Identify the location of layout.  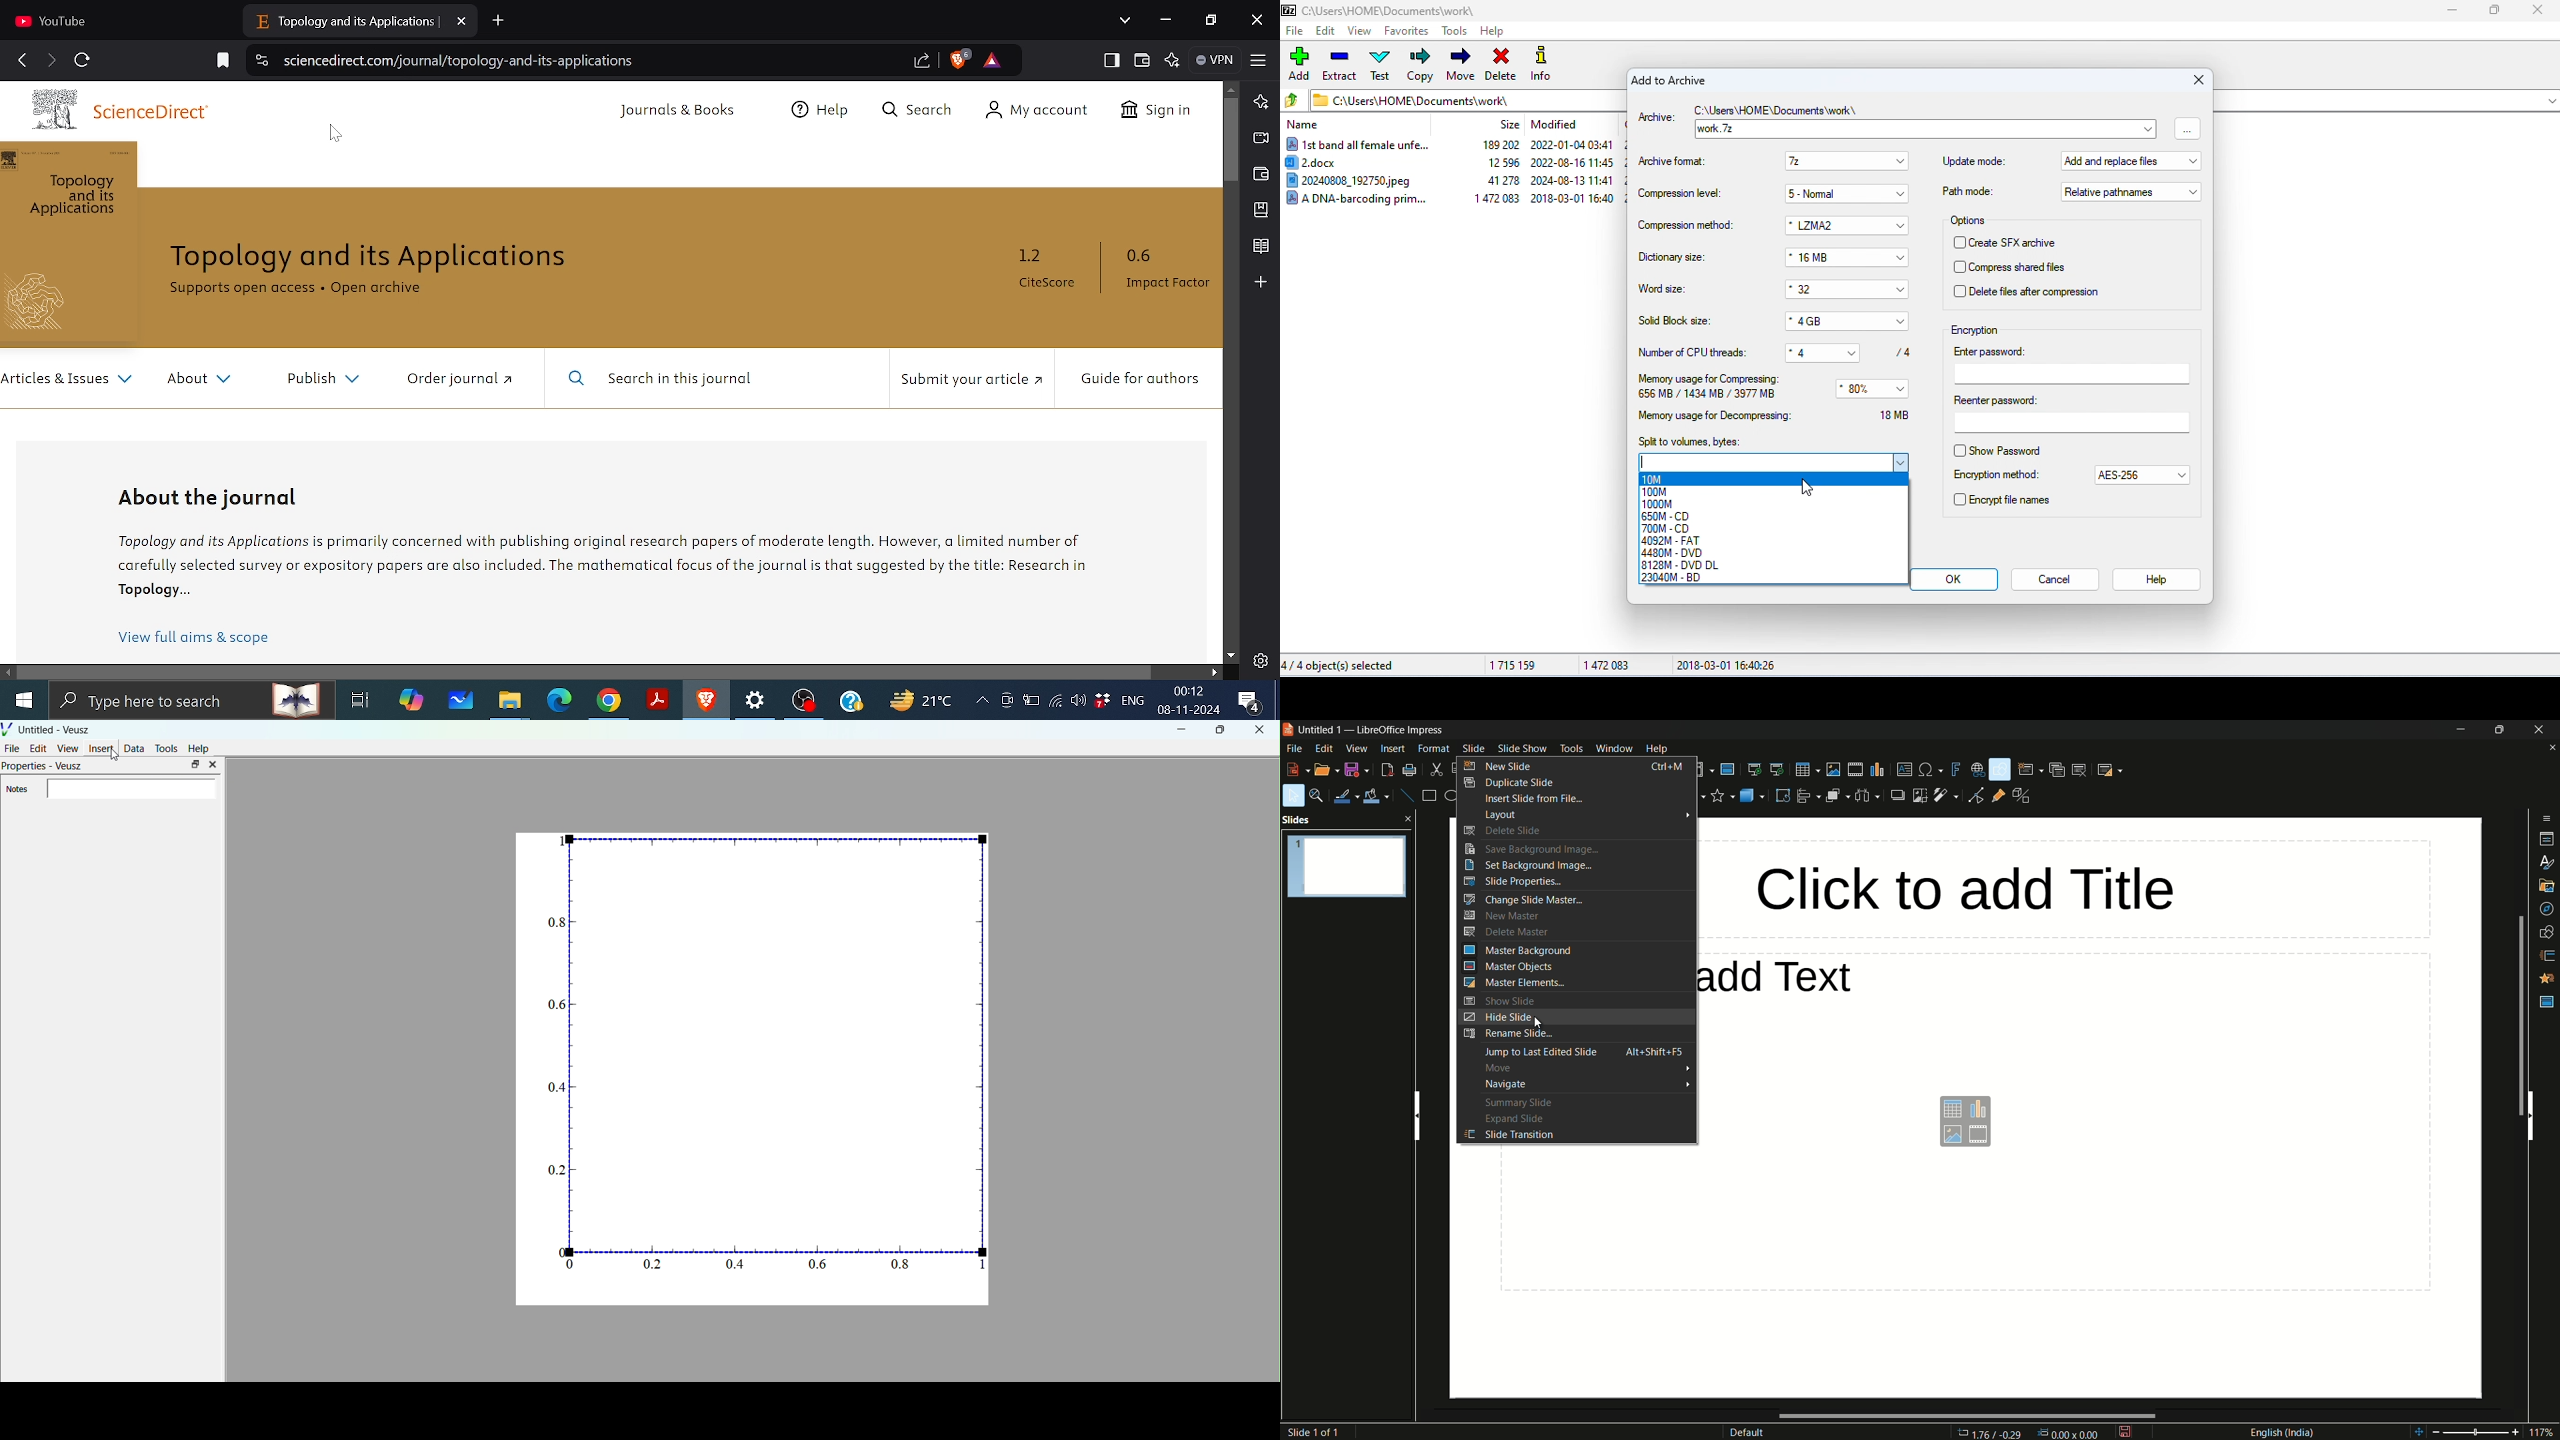
(1589, 815).